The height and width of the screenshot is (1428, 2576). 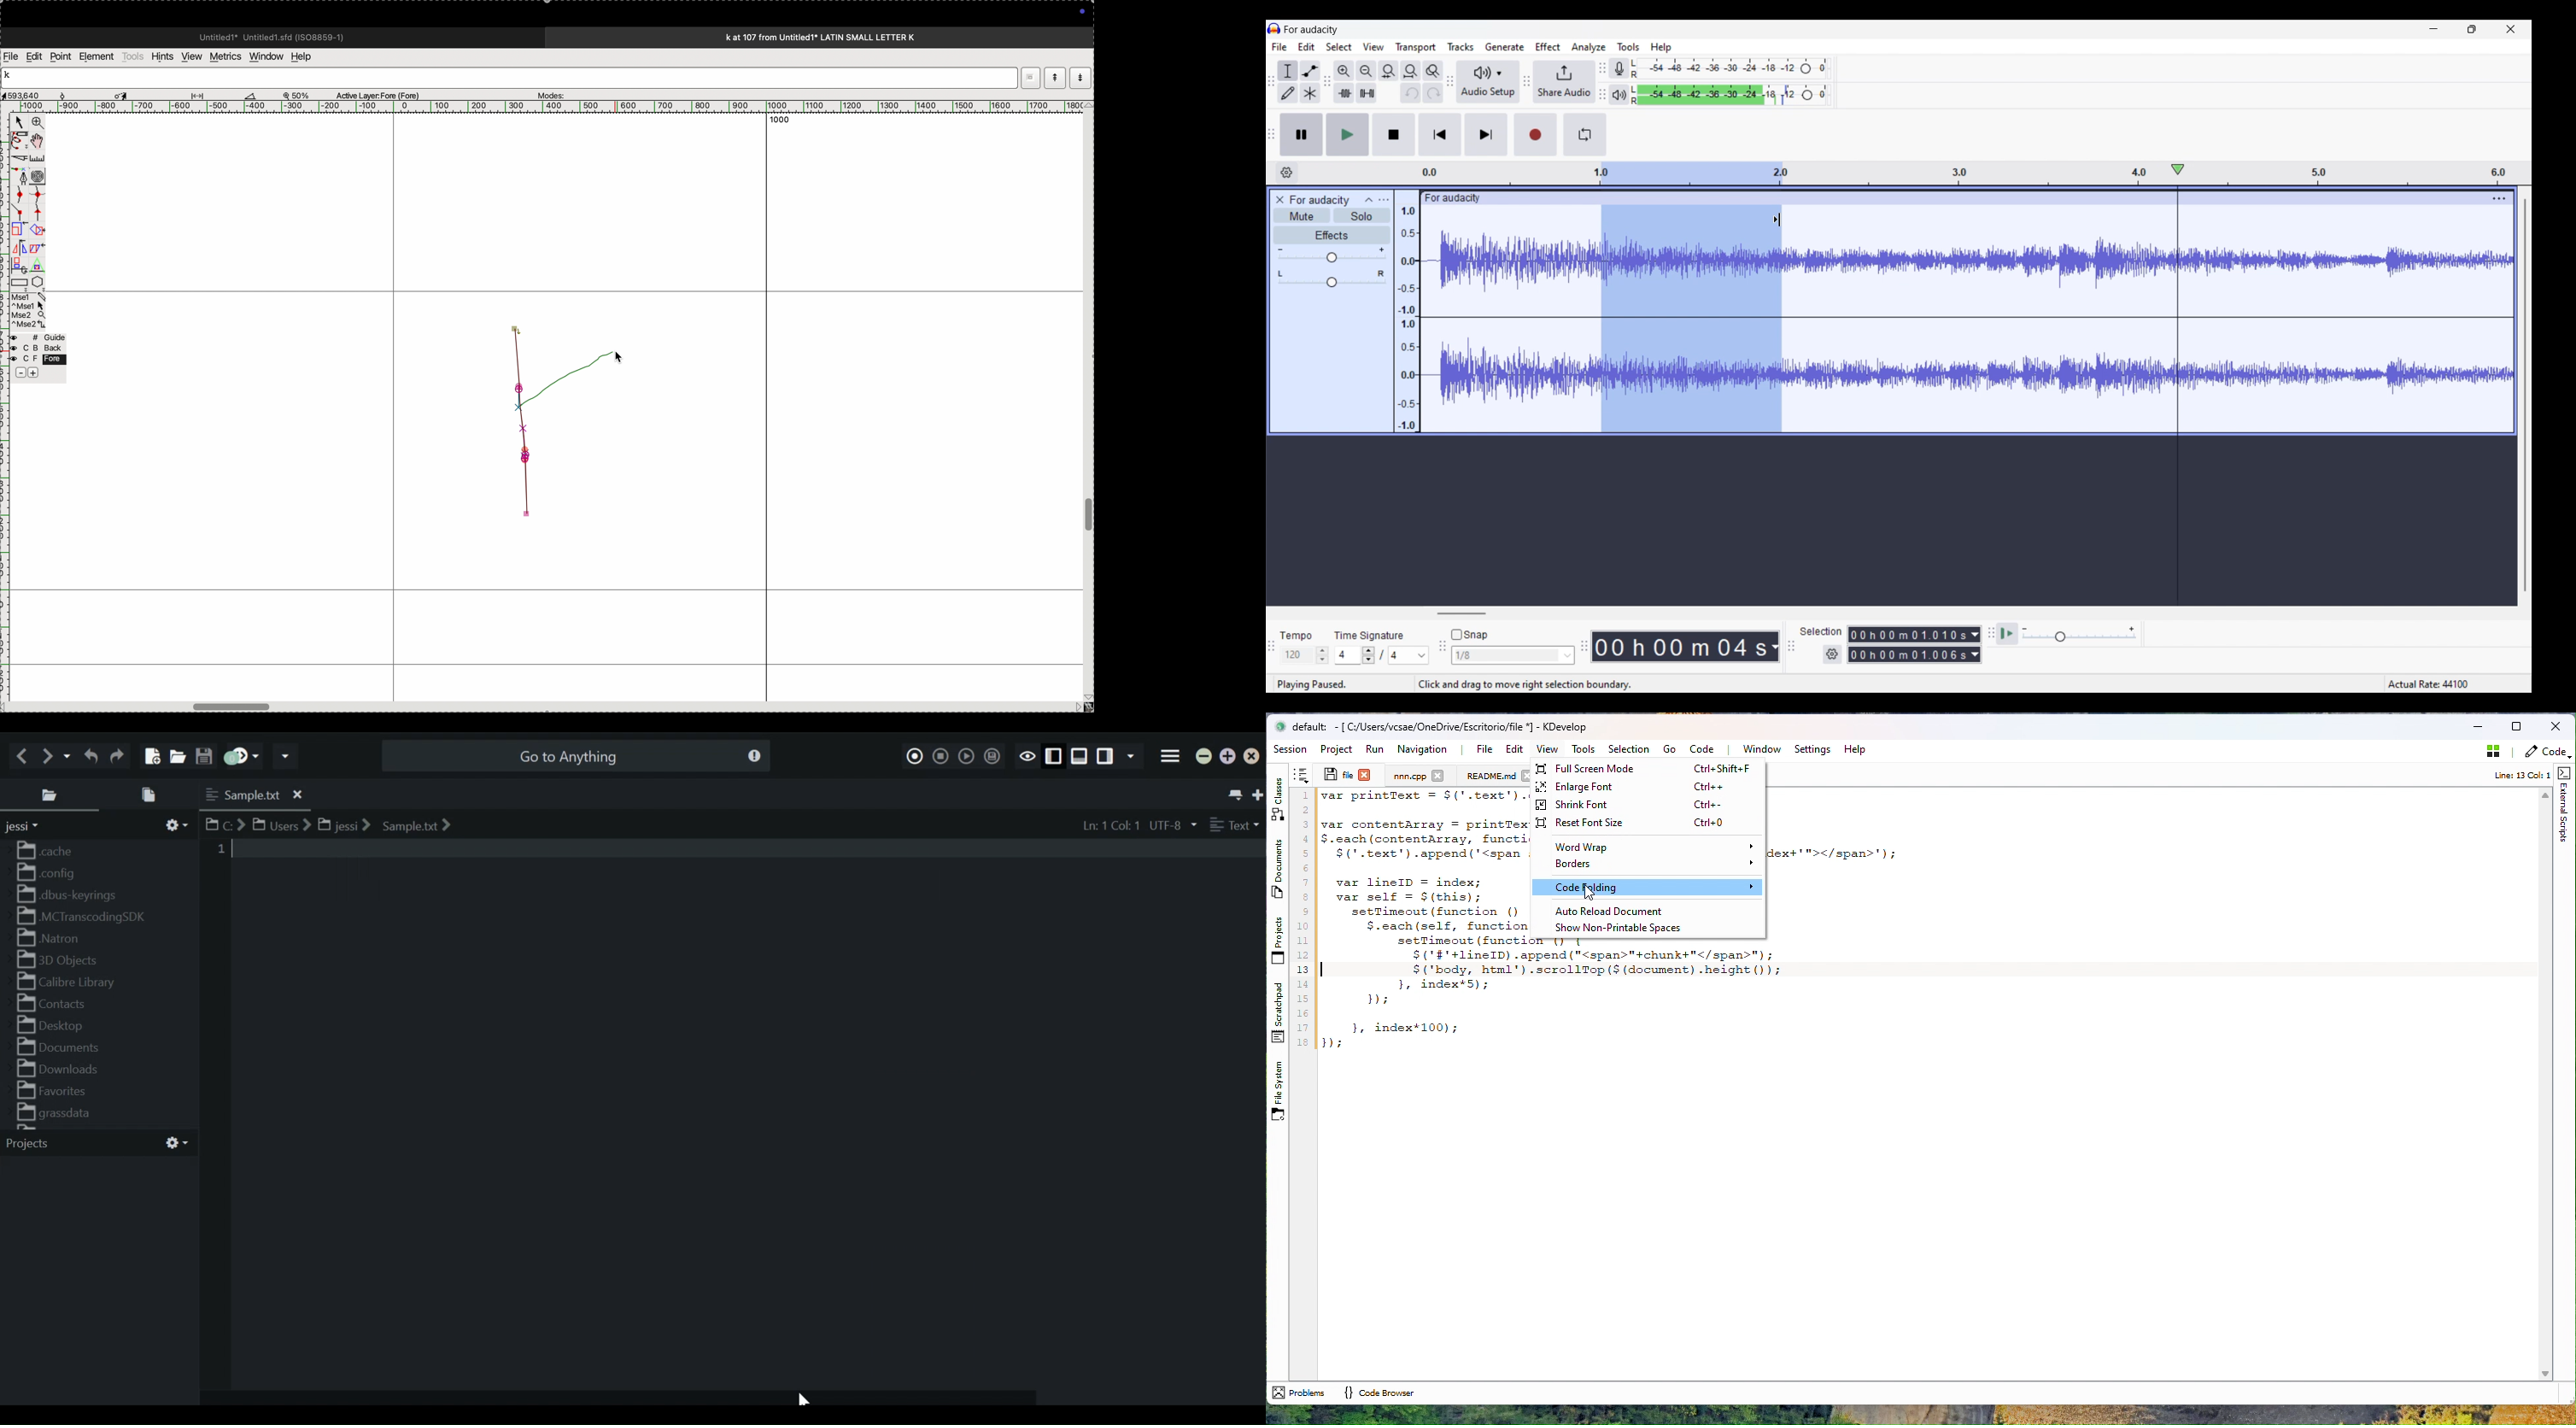 I want to click on zoom, so click(x=36, y=124).